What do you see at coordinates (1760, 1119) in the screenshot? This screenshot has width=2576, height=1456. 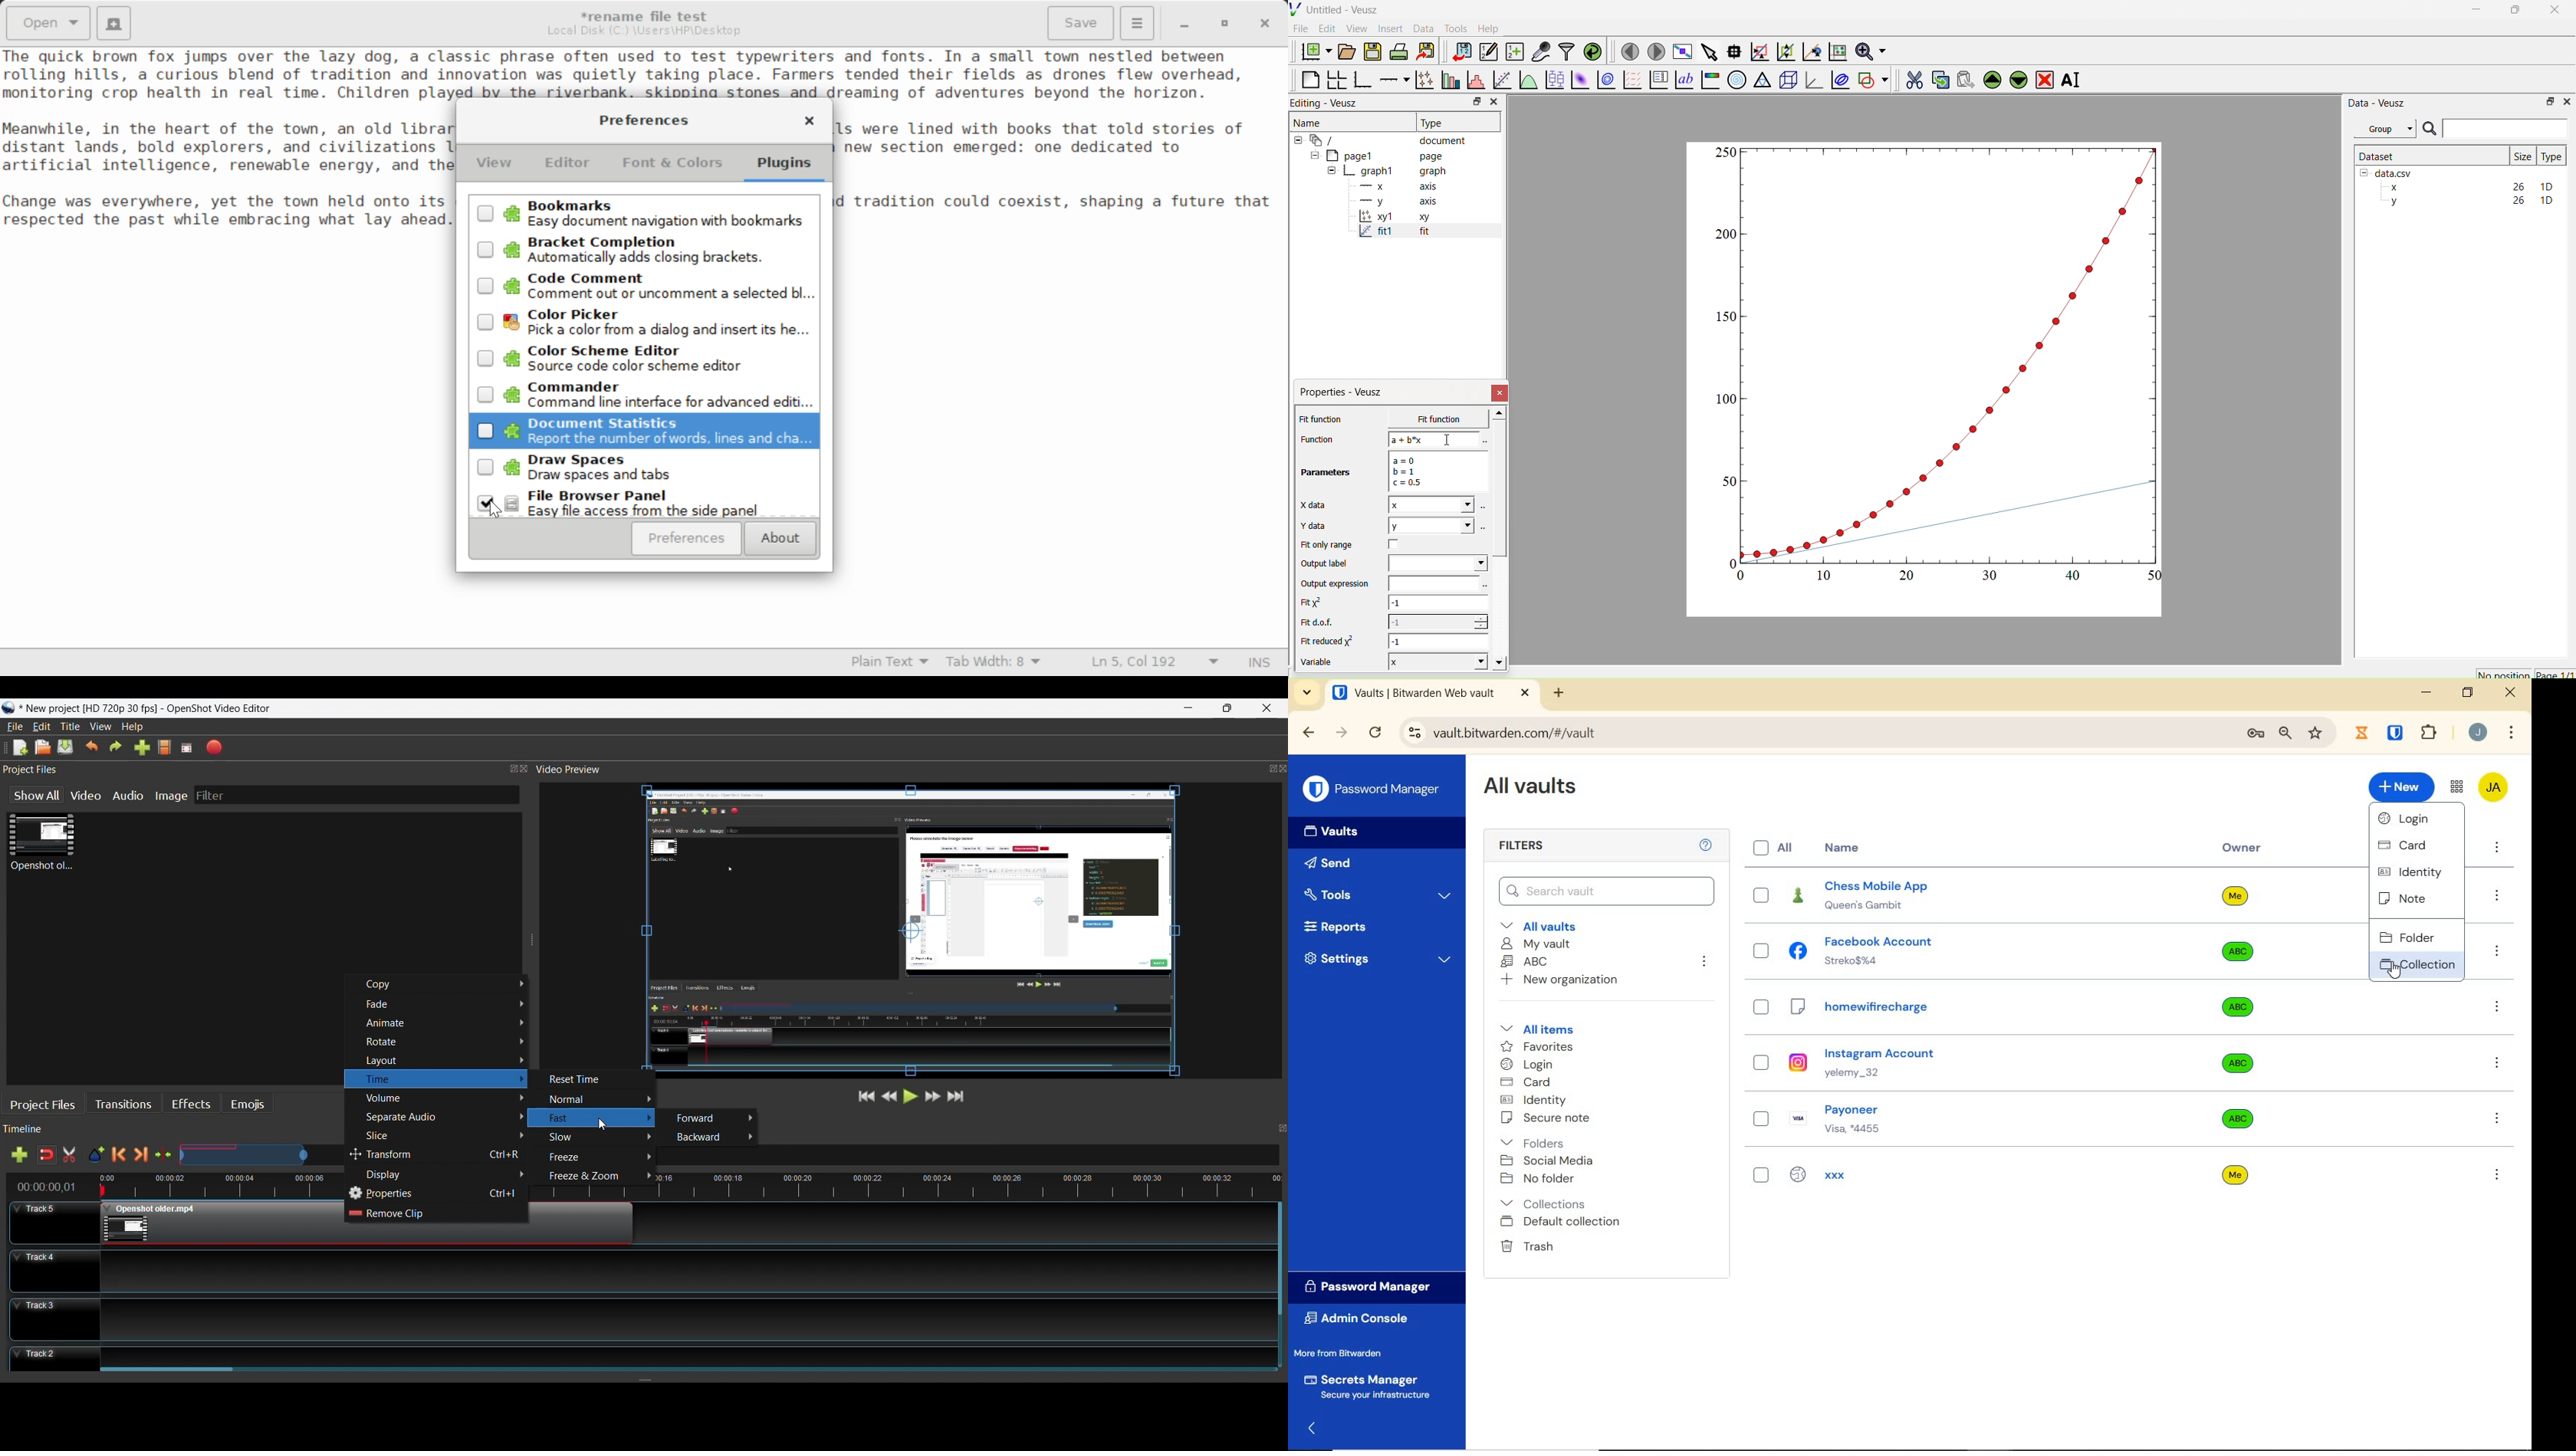 I see `select entry` at bounding box center [1760, 1119].